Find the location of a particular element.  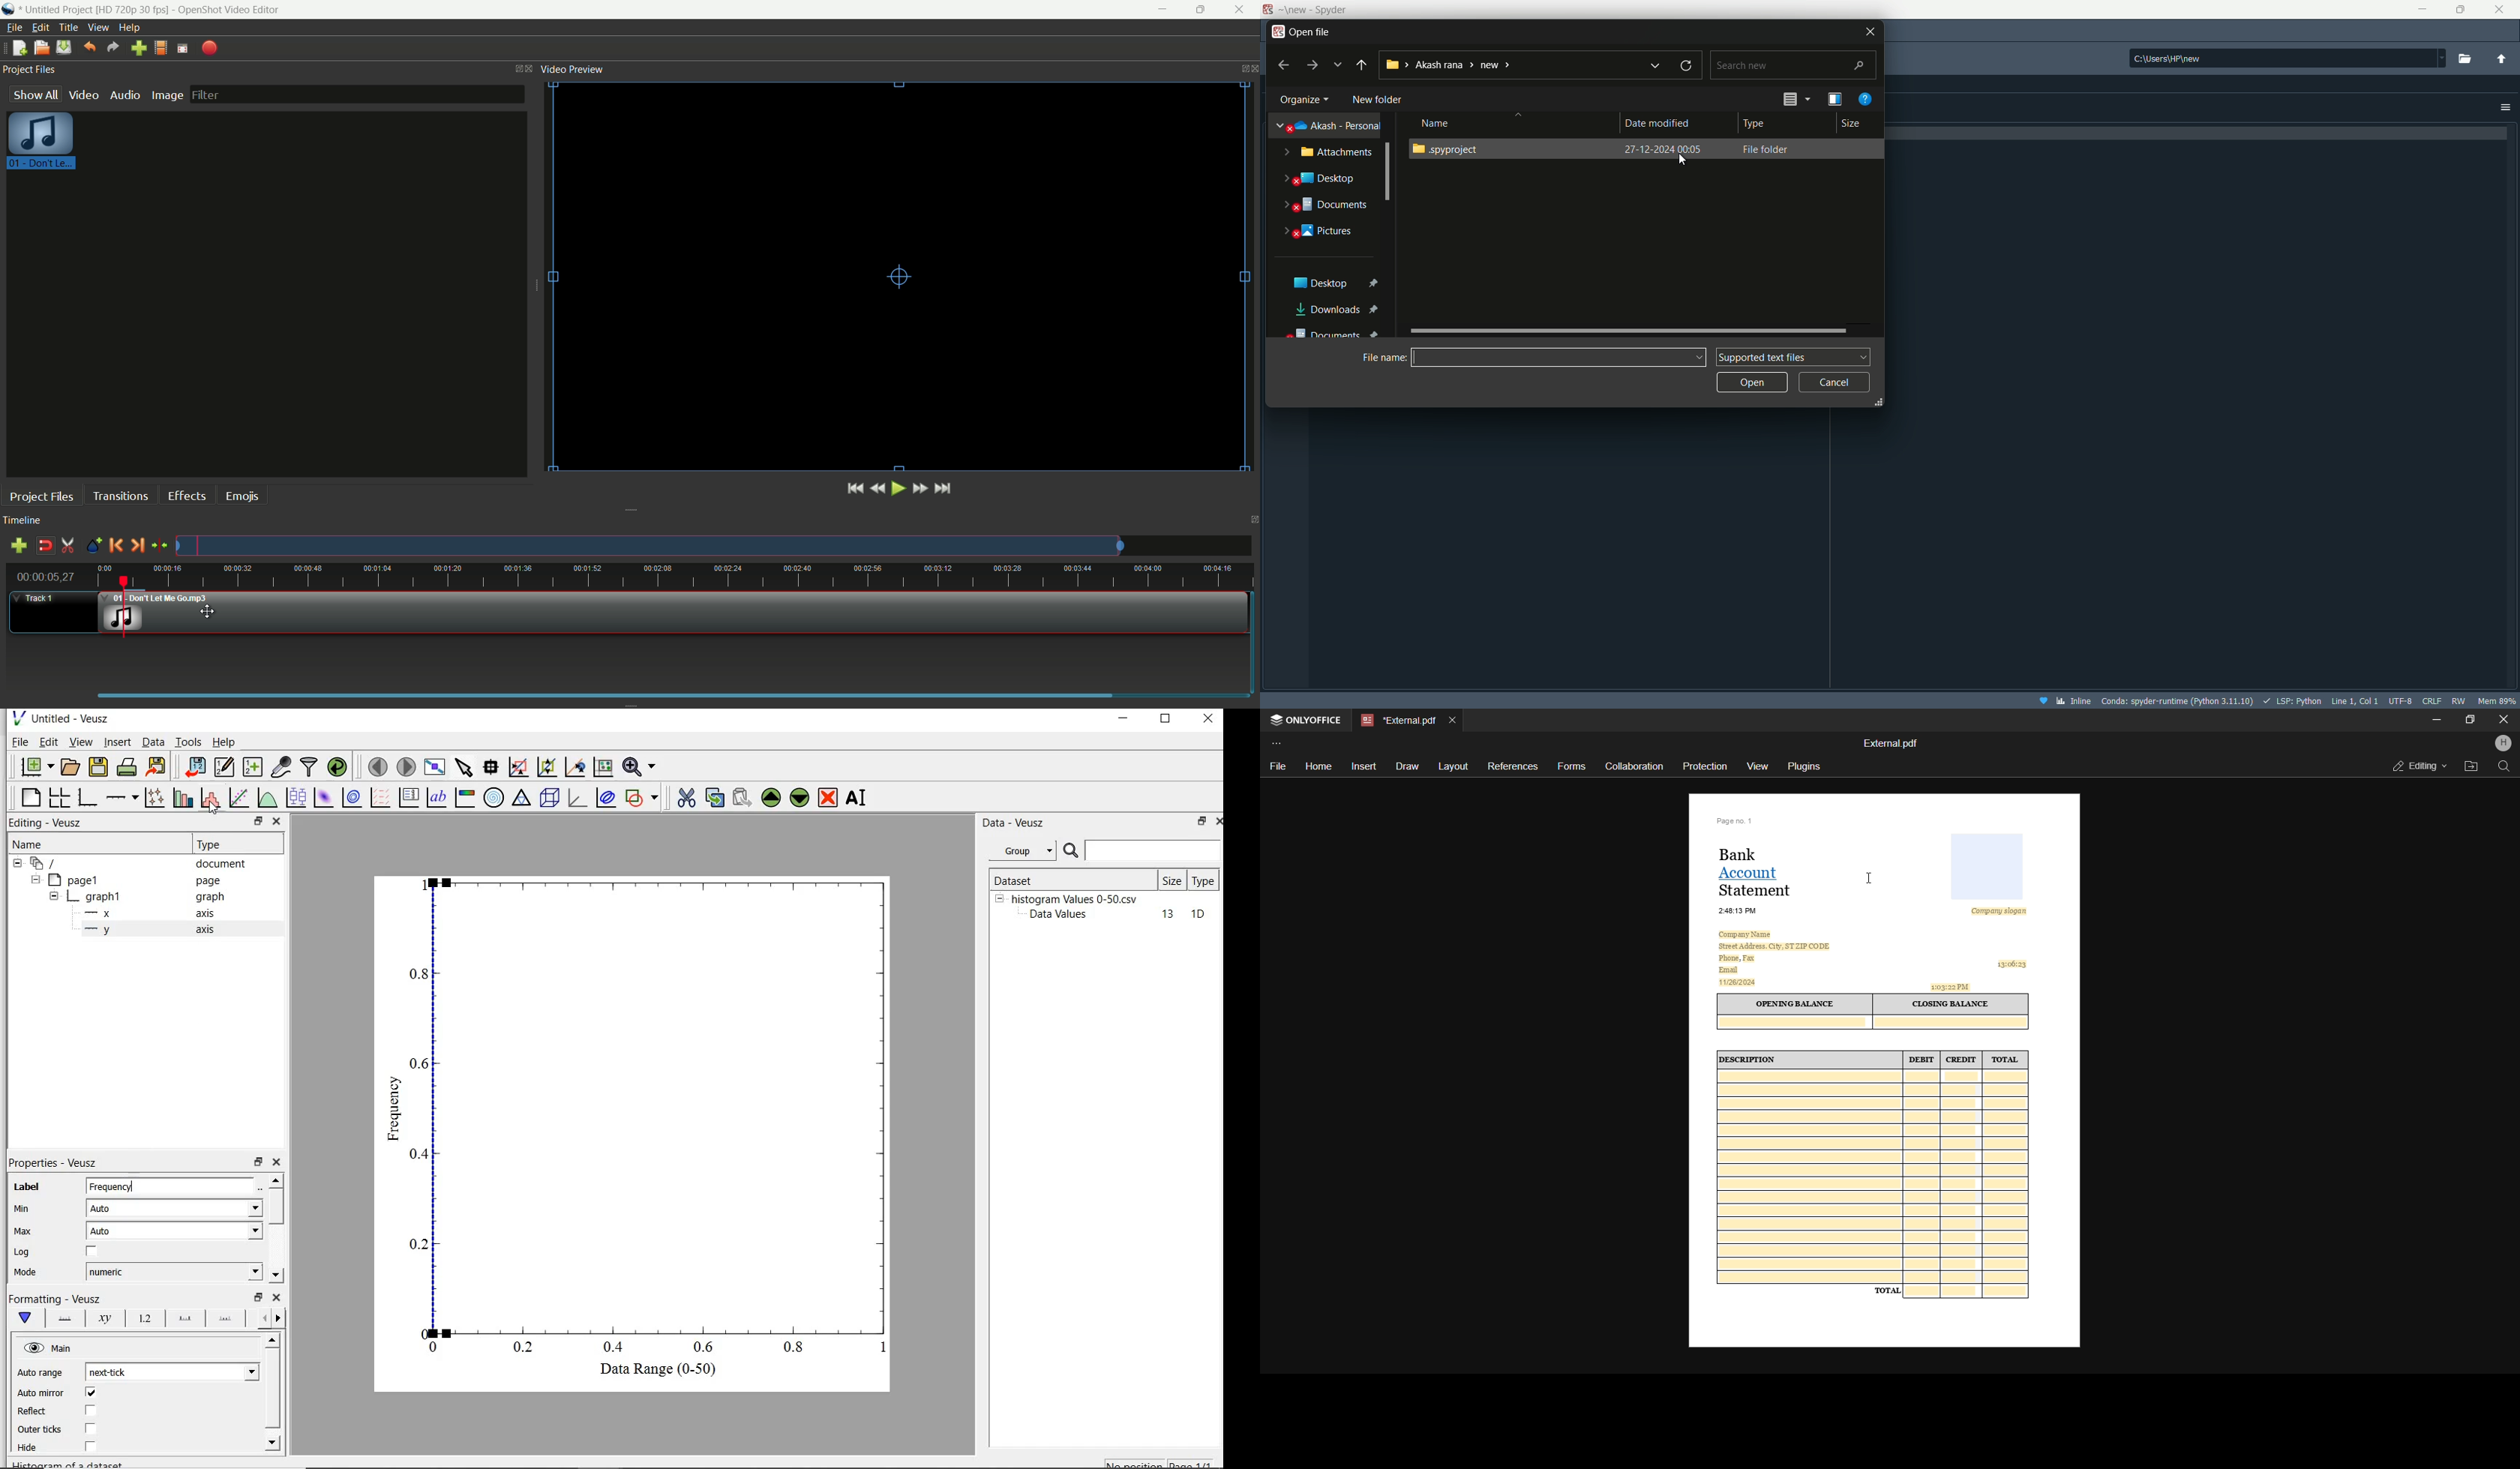

time is located at coordinates (675, 576).